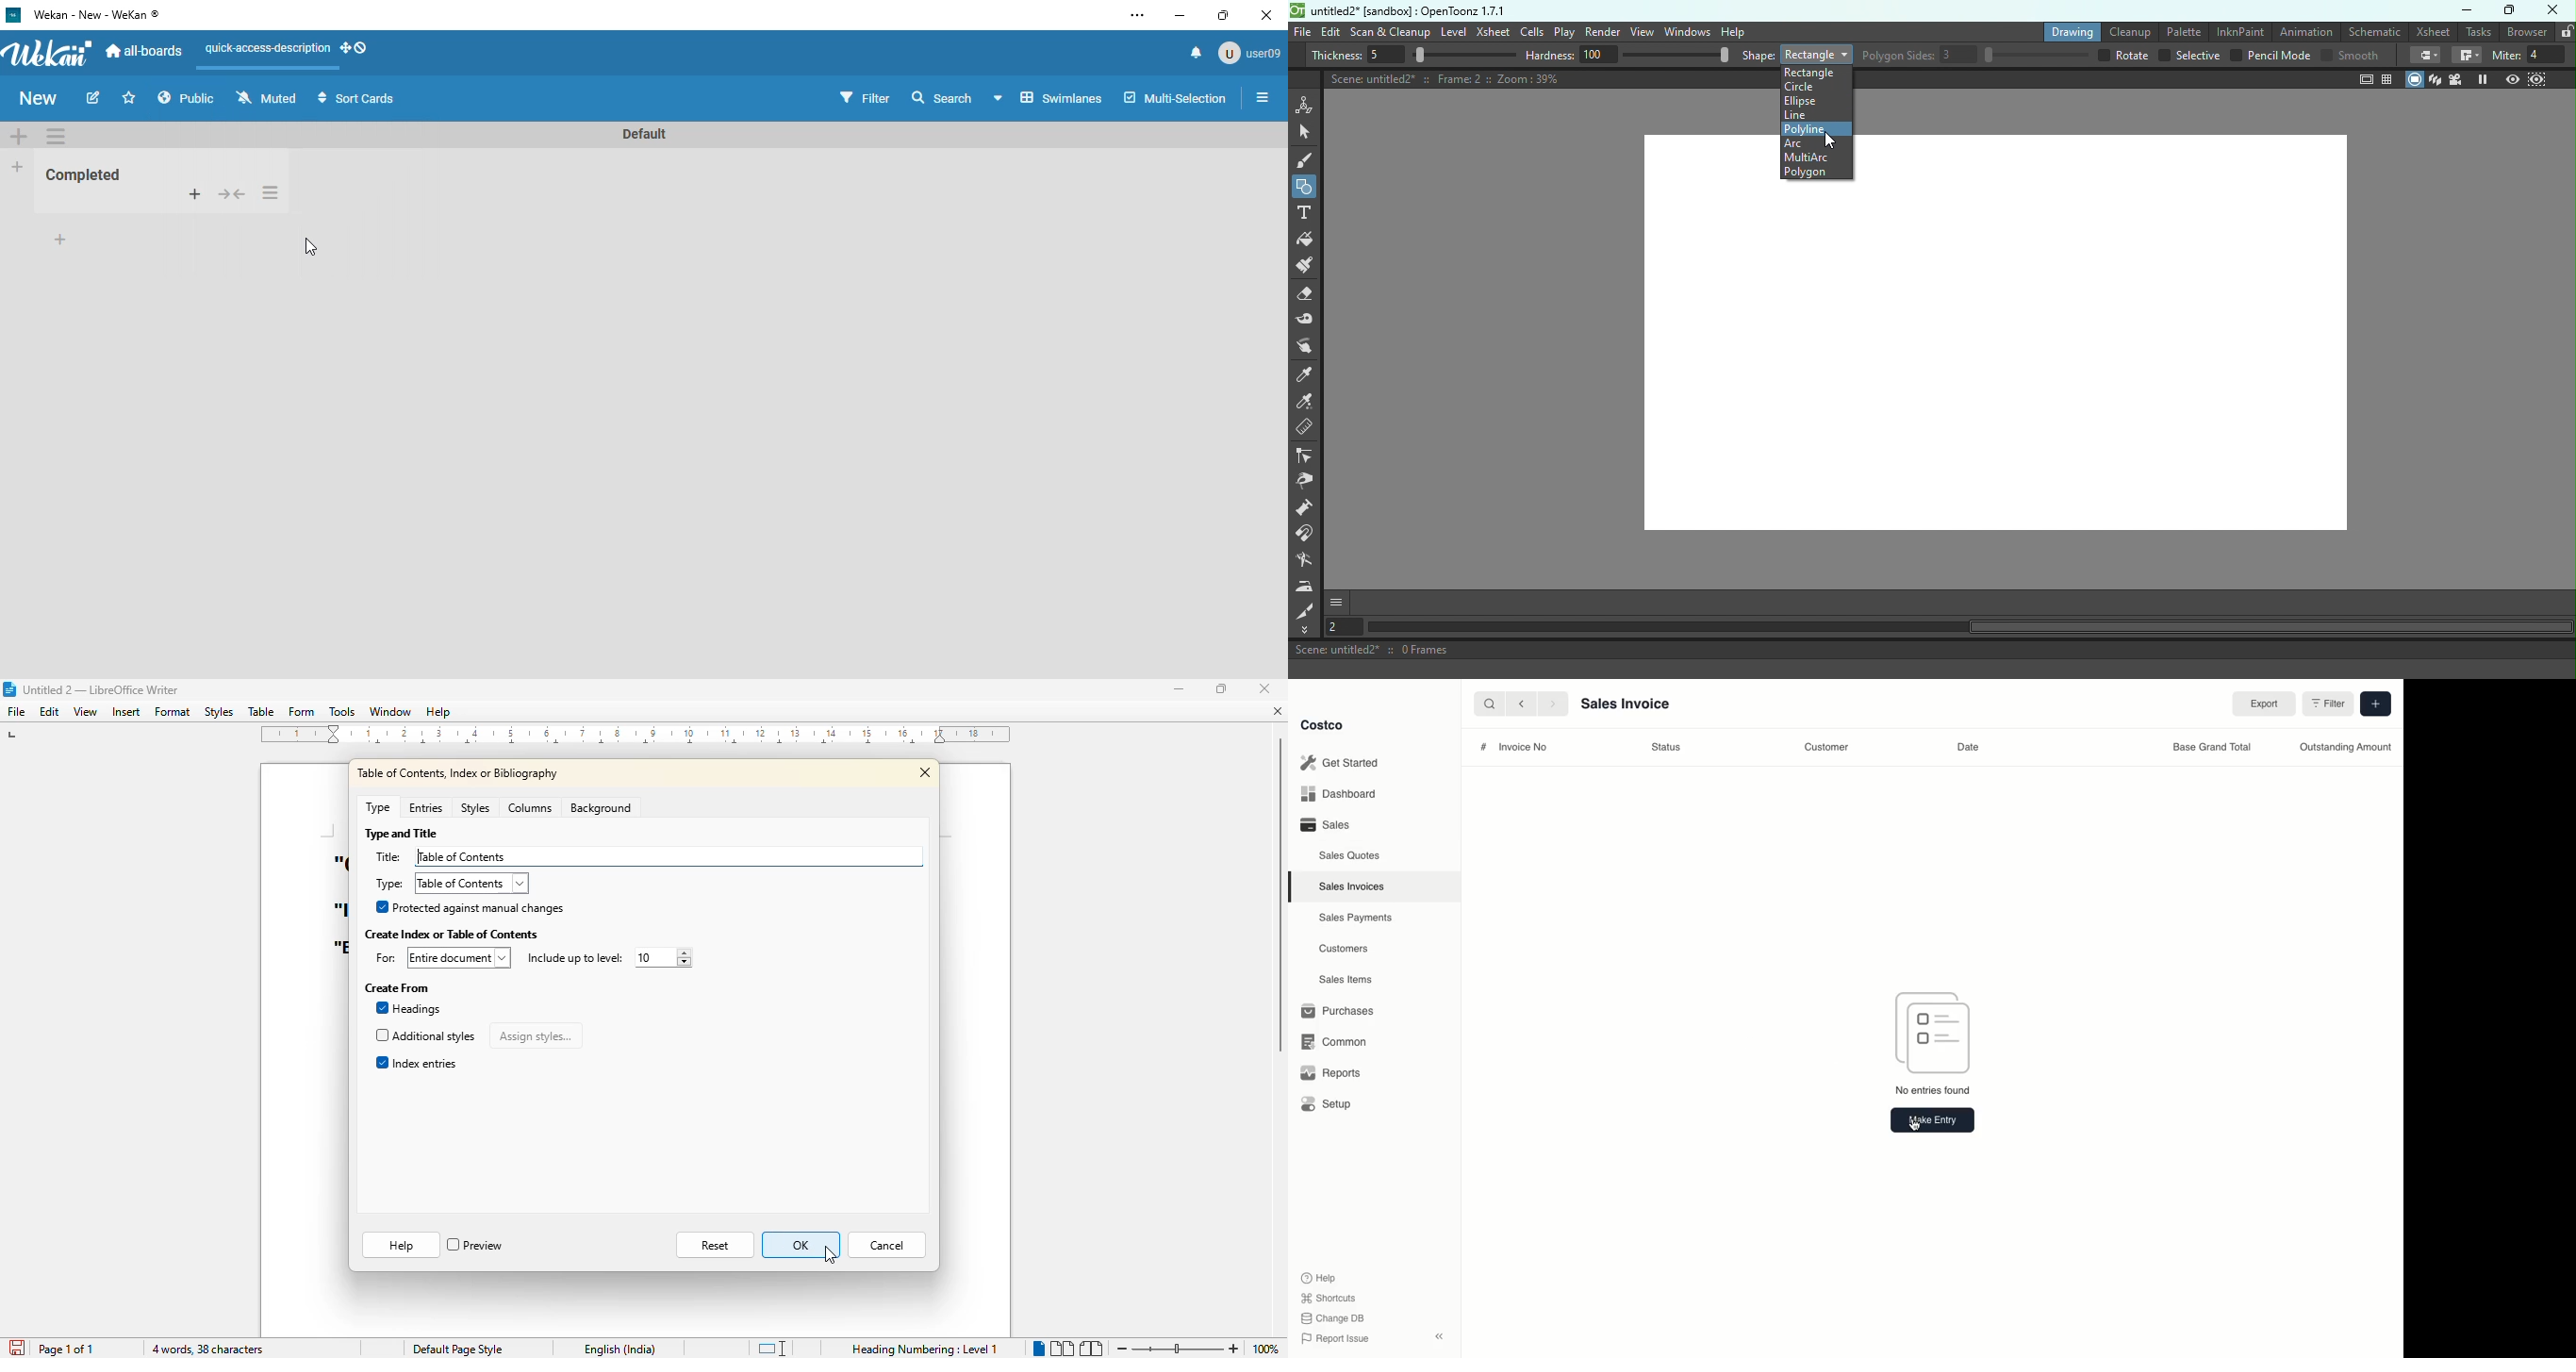 This screenshot has width=2576, height=1372. What do you see at coordinates (2514, 77) in the screenshot?
I see `Preview` at bounding box center [2514, 77].